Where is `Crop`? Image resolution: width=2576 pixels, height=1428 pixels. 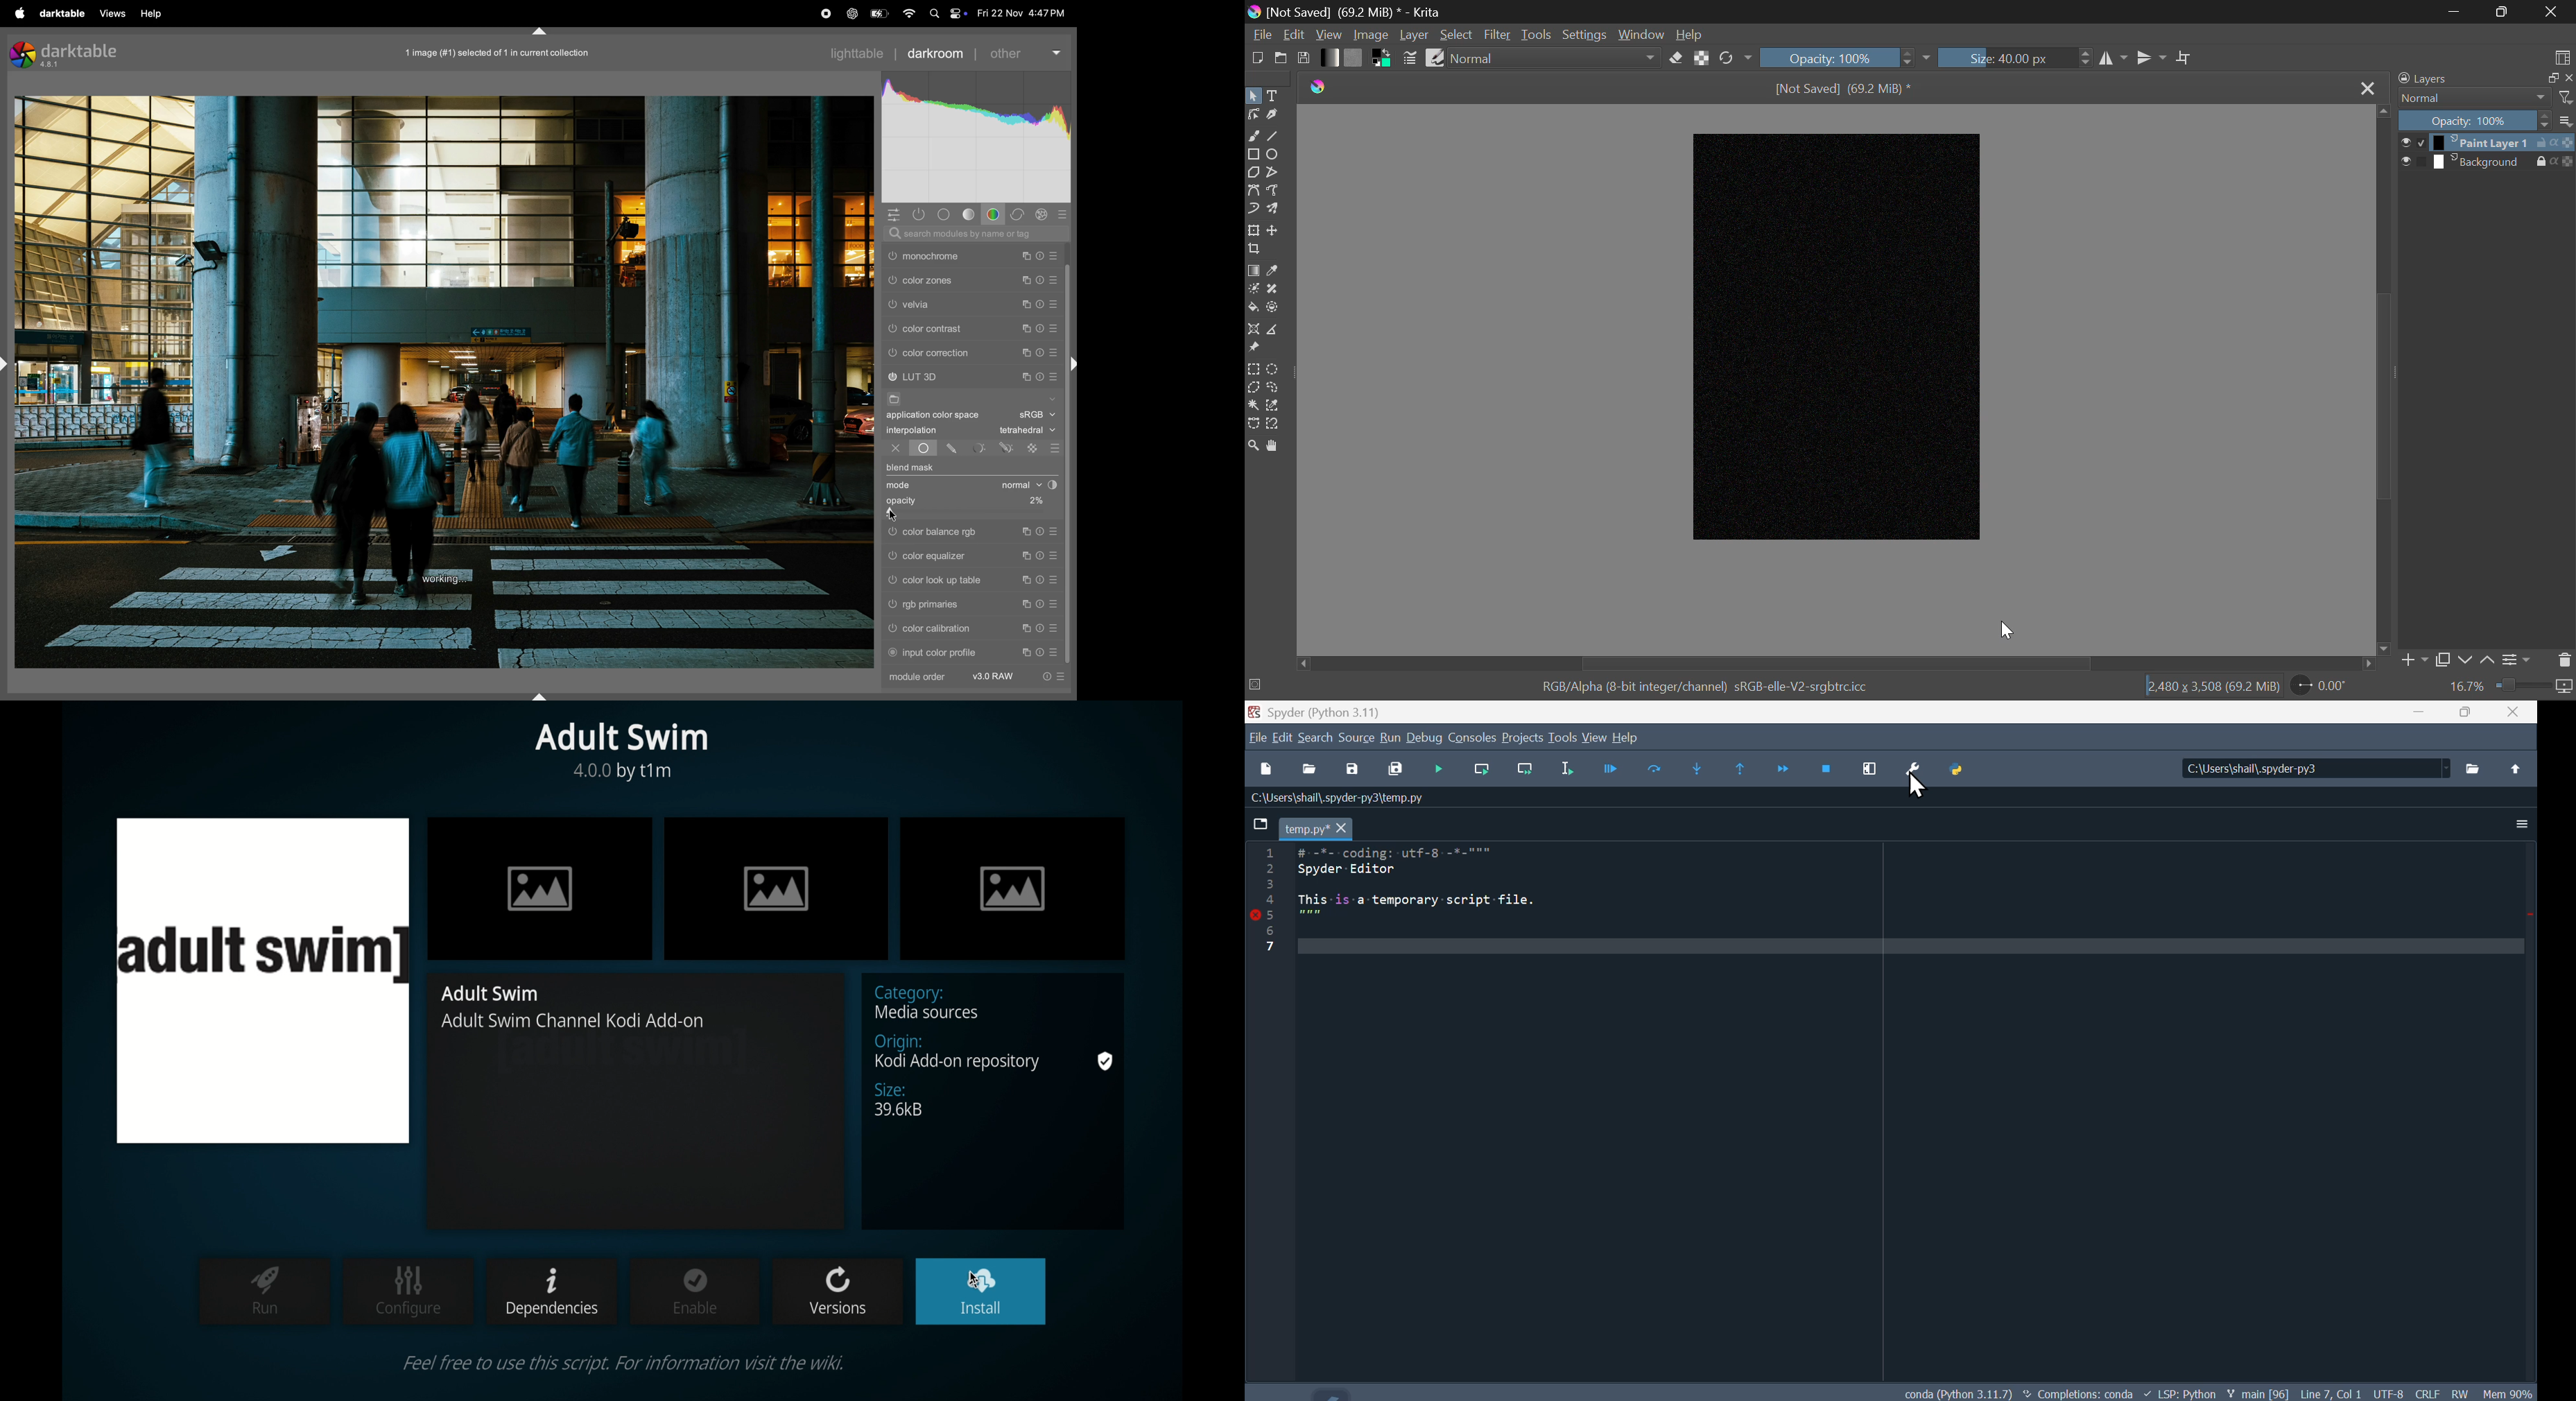
Crop is located at coordinates (1253, 249).